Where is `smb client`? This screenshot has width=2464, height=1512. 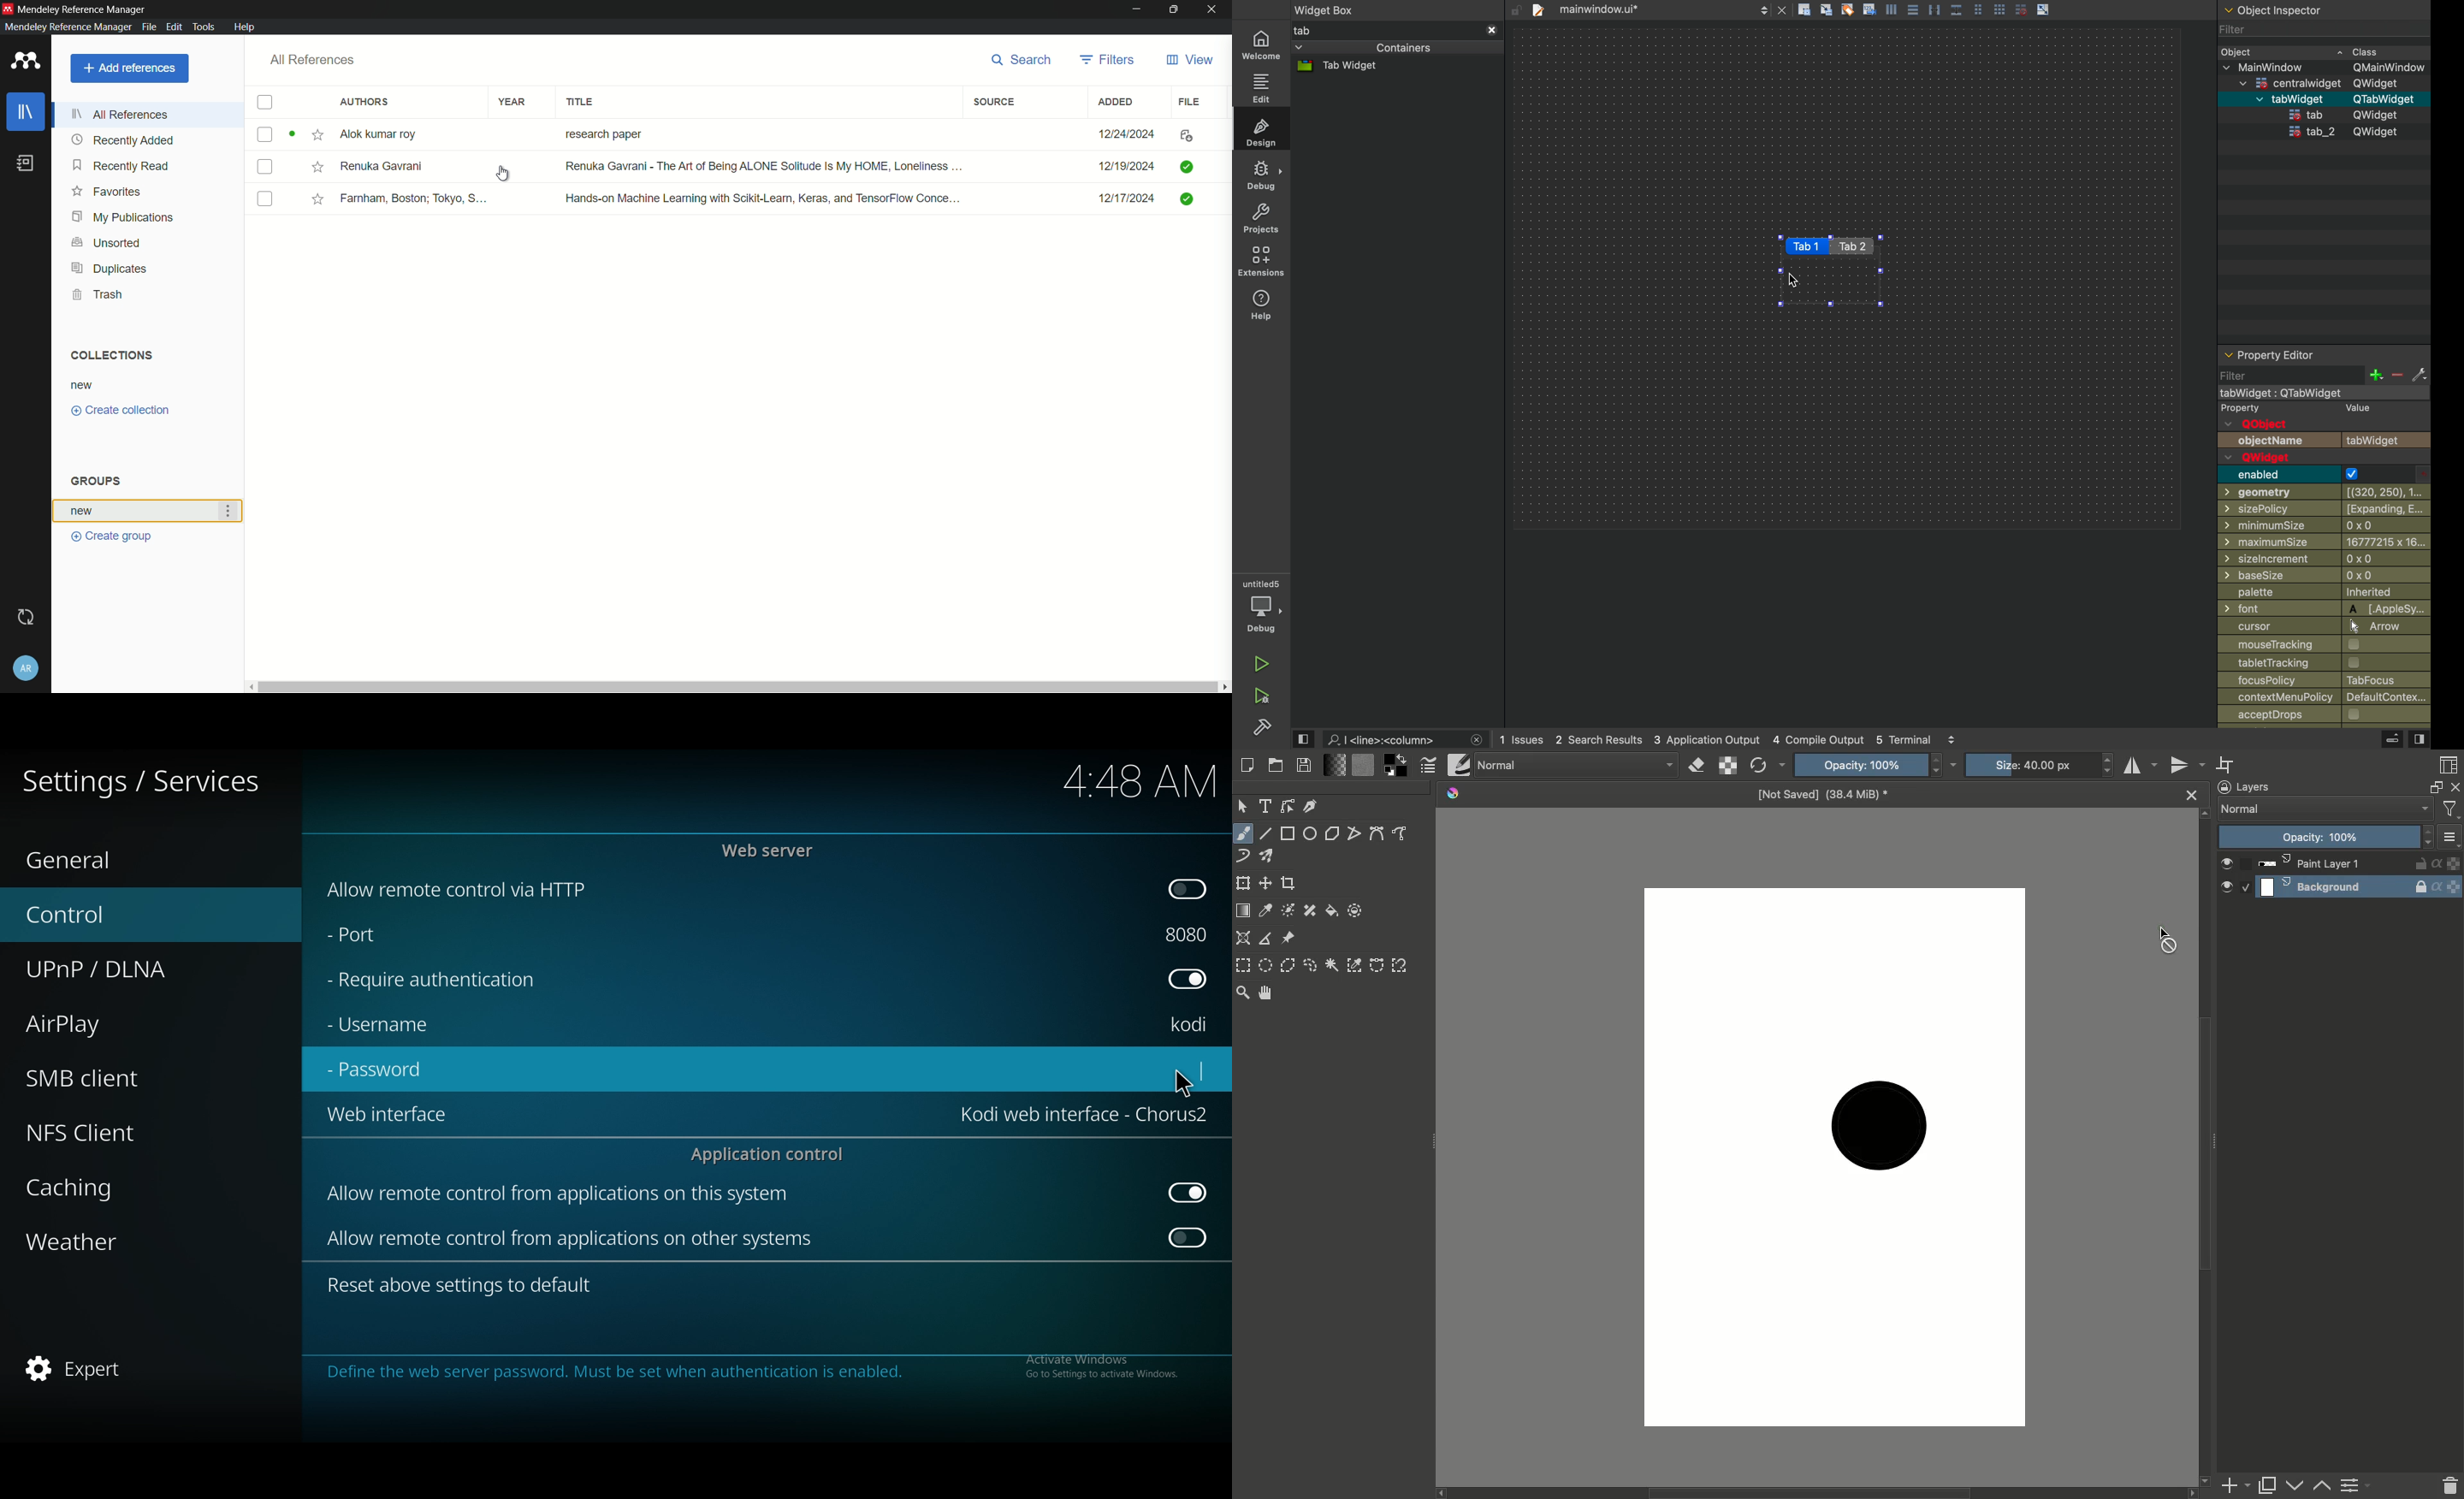
smb client is located at coordinates (101, 1077).